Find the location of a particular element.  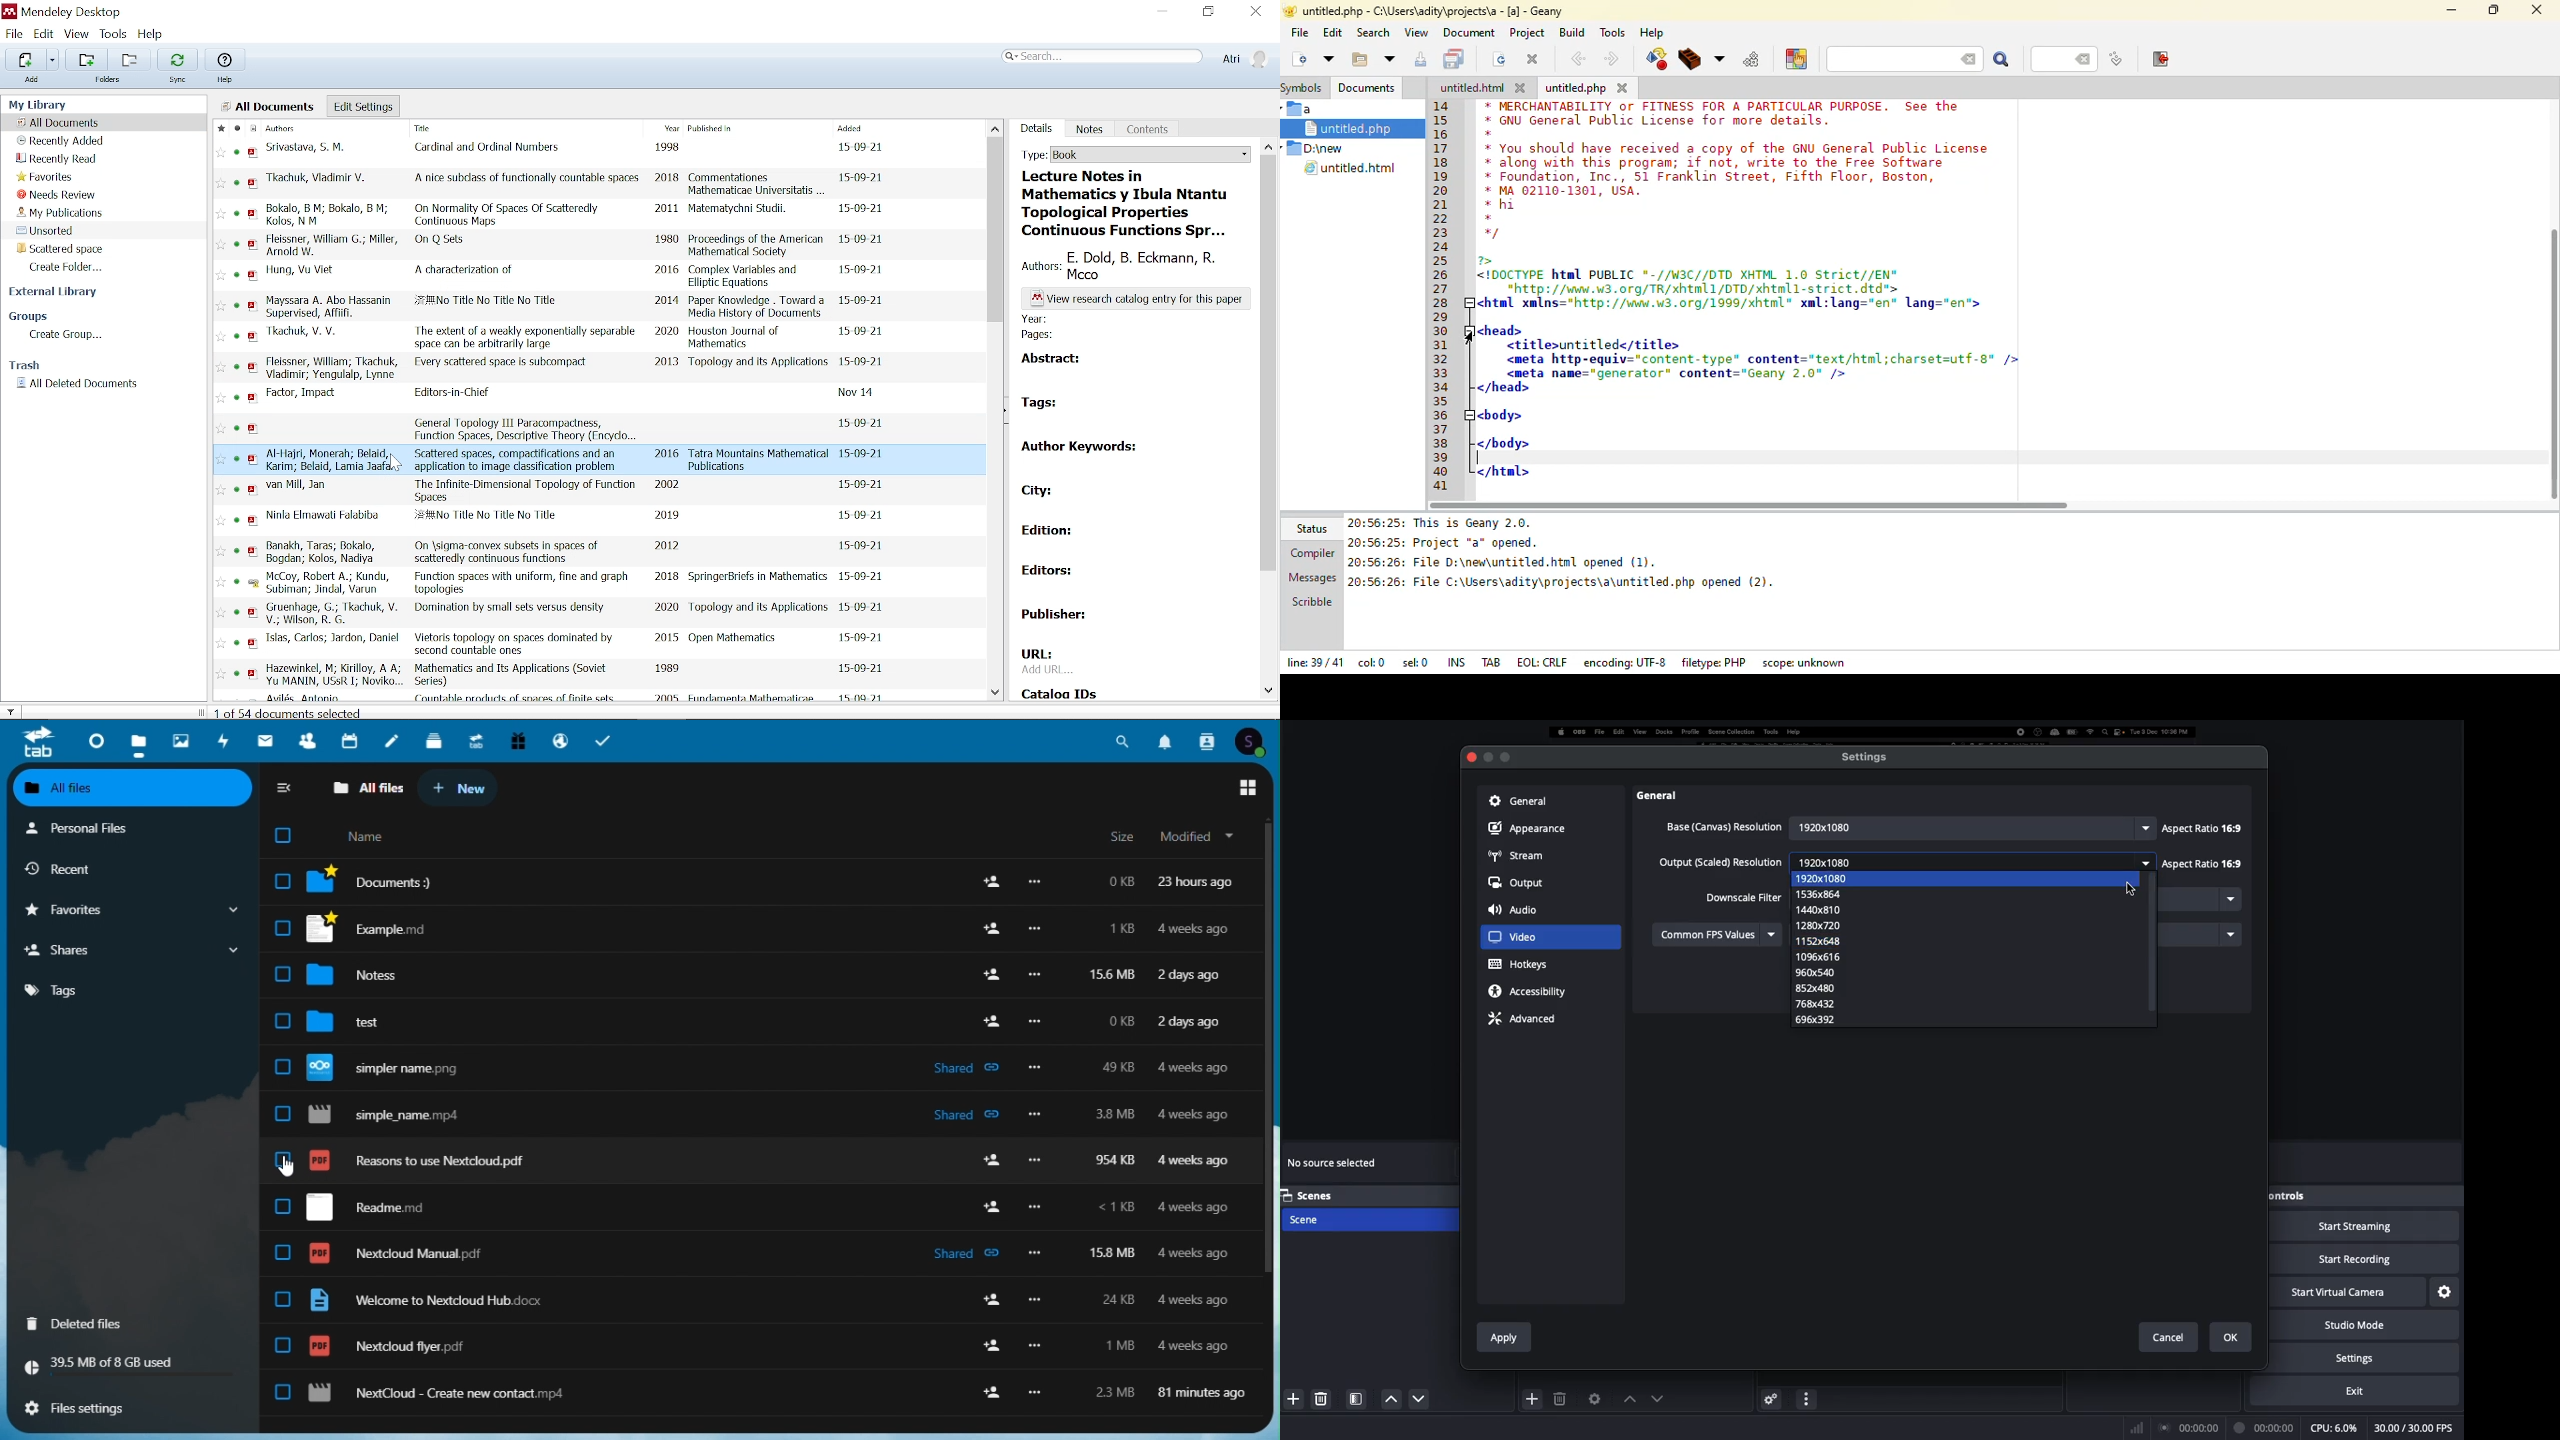

 is located at coordinates (2154, 950).